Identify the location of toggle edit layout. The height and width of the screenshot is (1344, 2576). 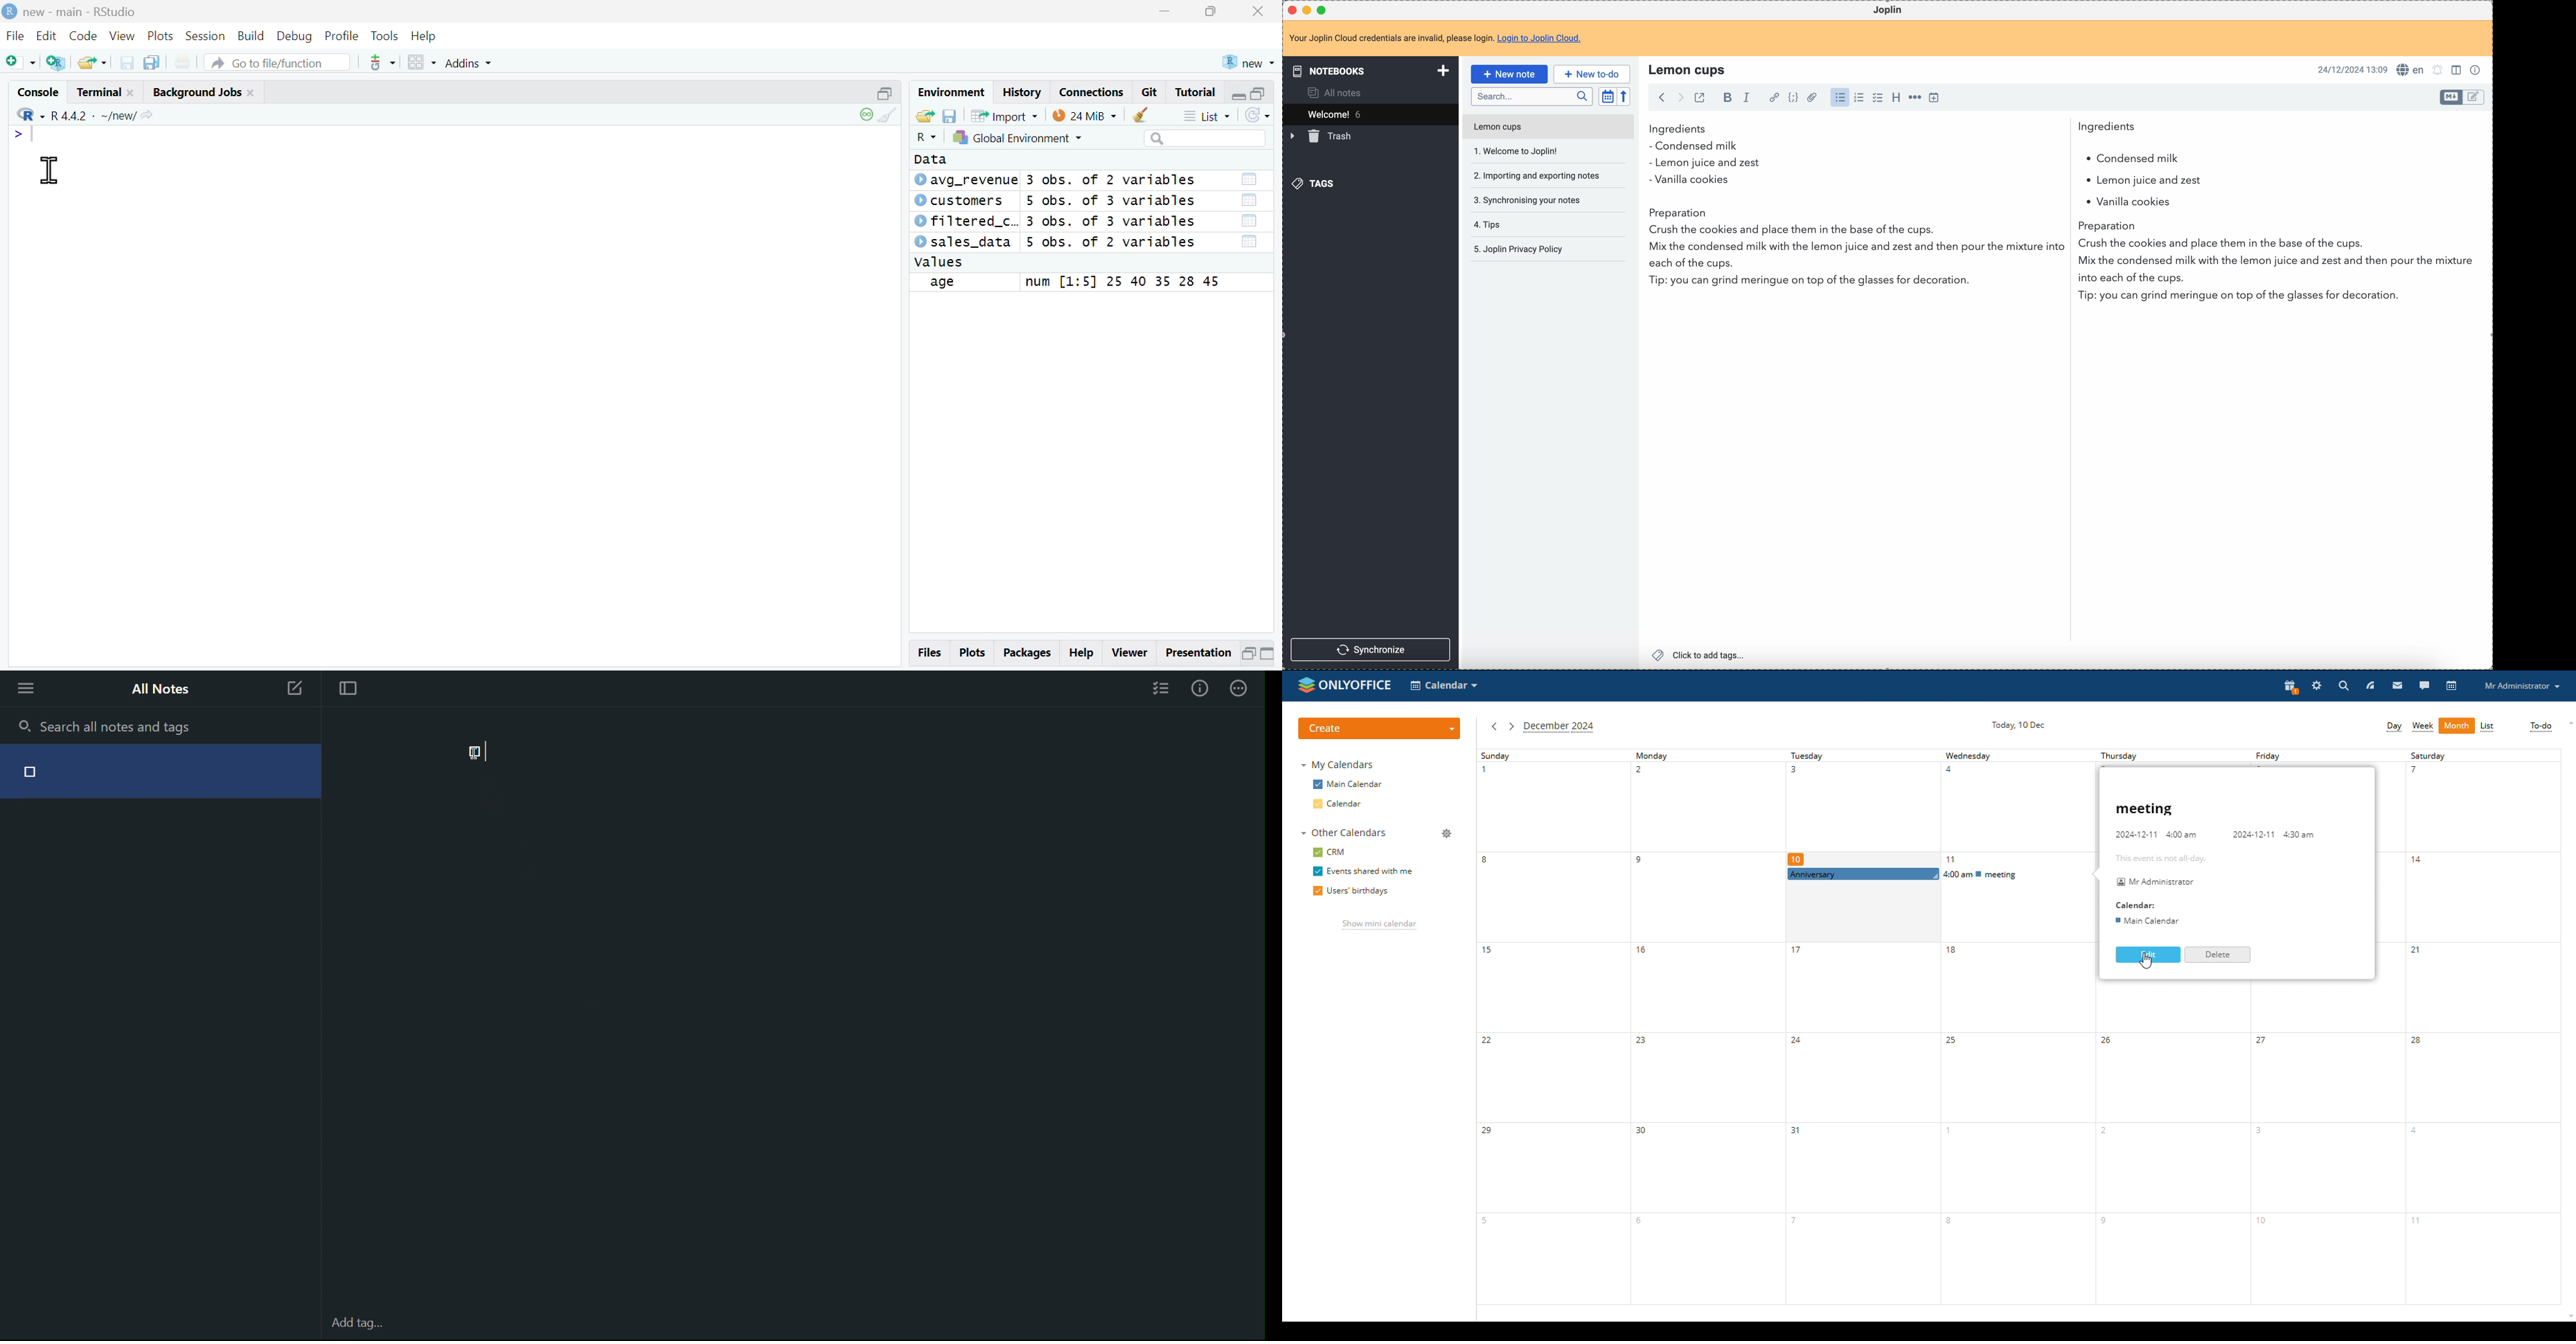
(2475, 98).